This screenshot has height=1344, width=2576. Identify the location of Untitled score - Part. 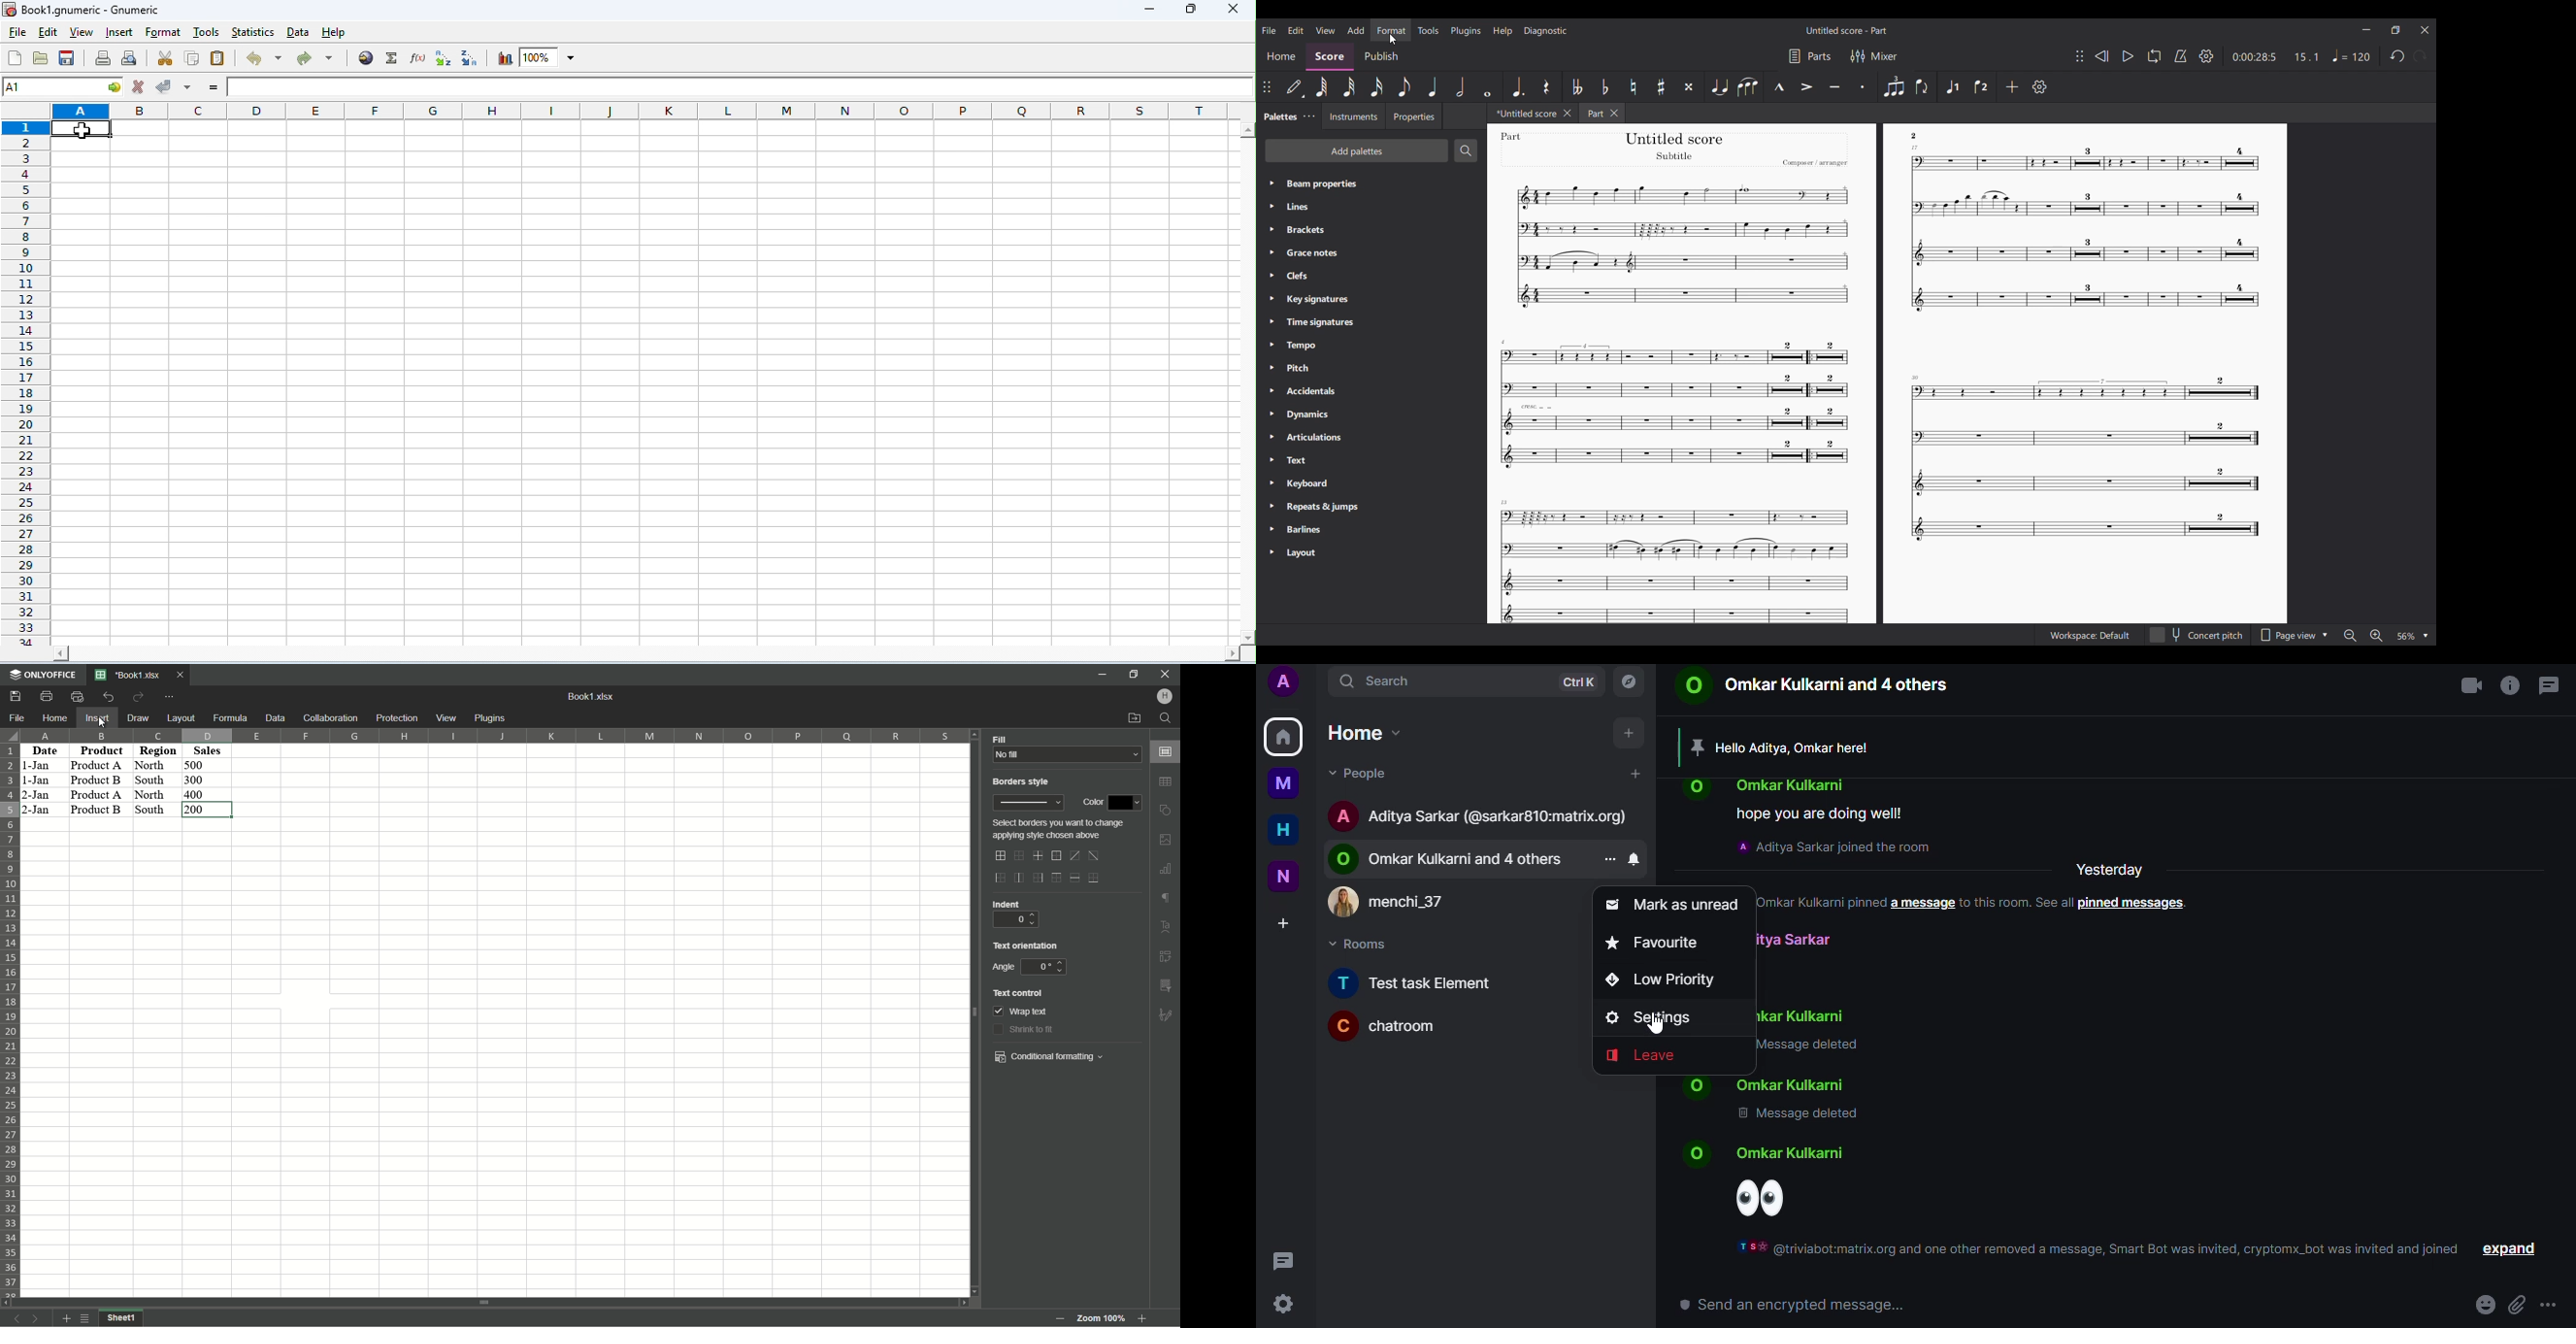
(1847, 30).